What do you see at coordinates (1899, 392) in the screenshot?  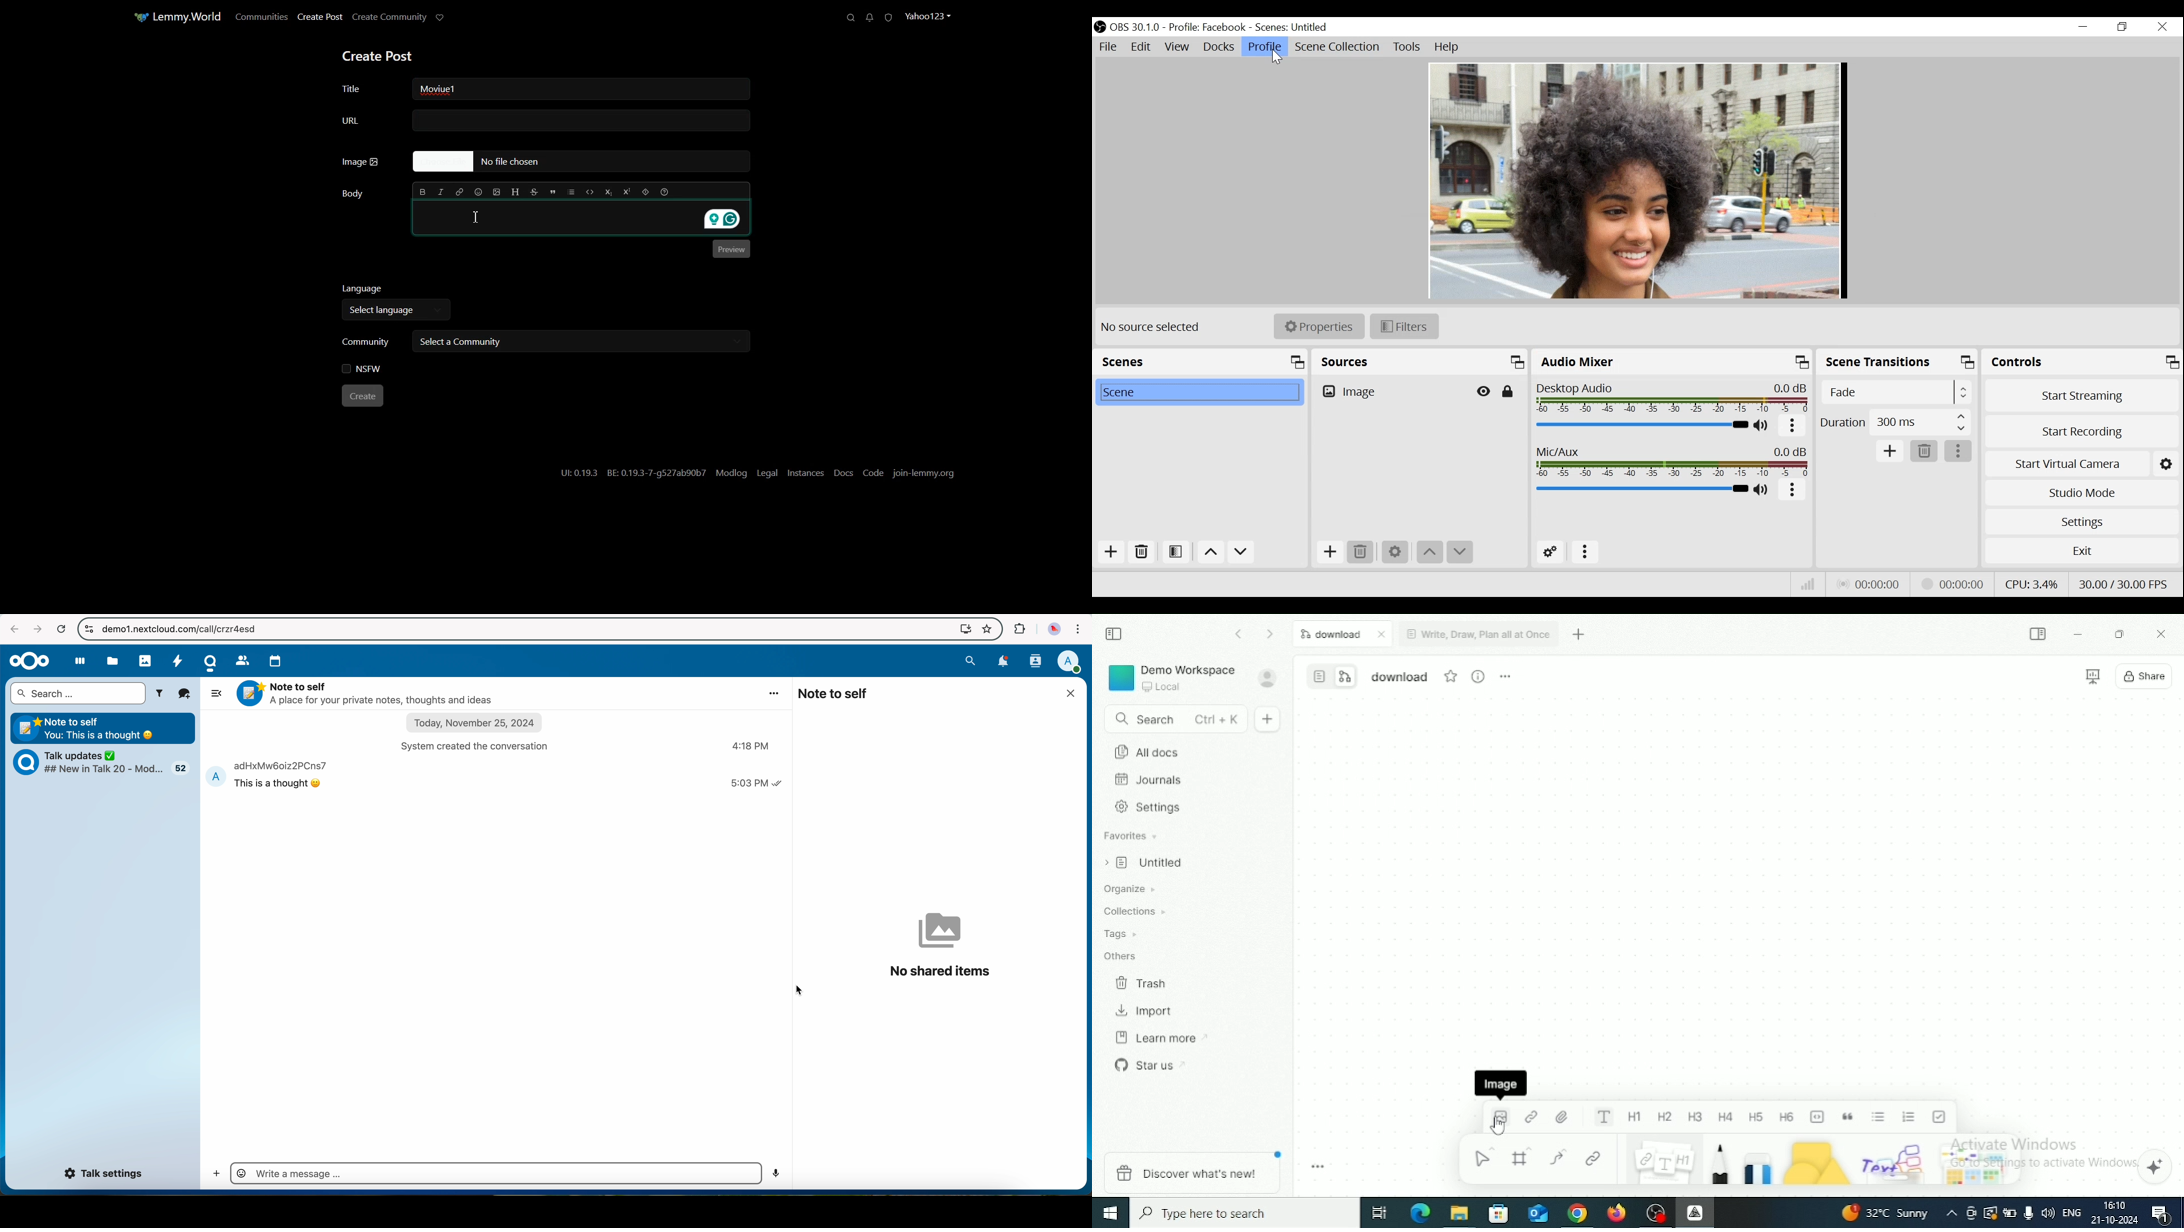 I see `Select Scene Transition` at bounding box center [1899, 392].